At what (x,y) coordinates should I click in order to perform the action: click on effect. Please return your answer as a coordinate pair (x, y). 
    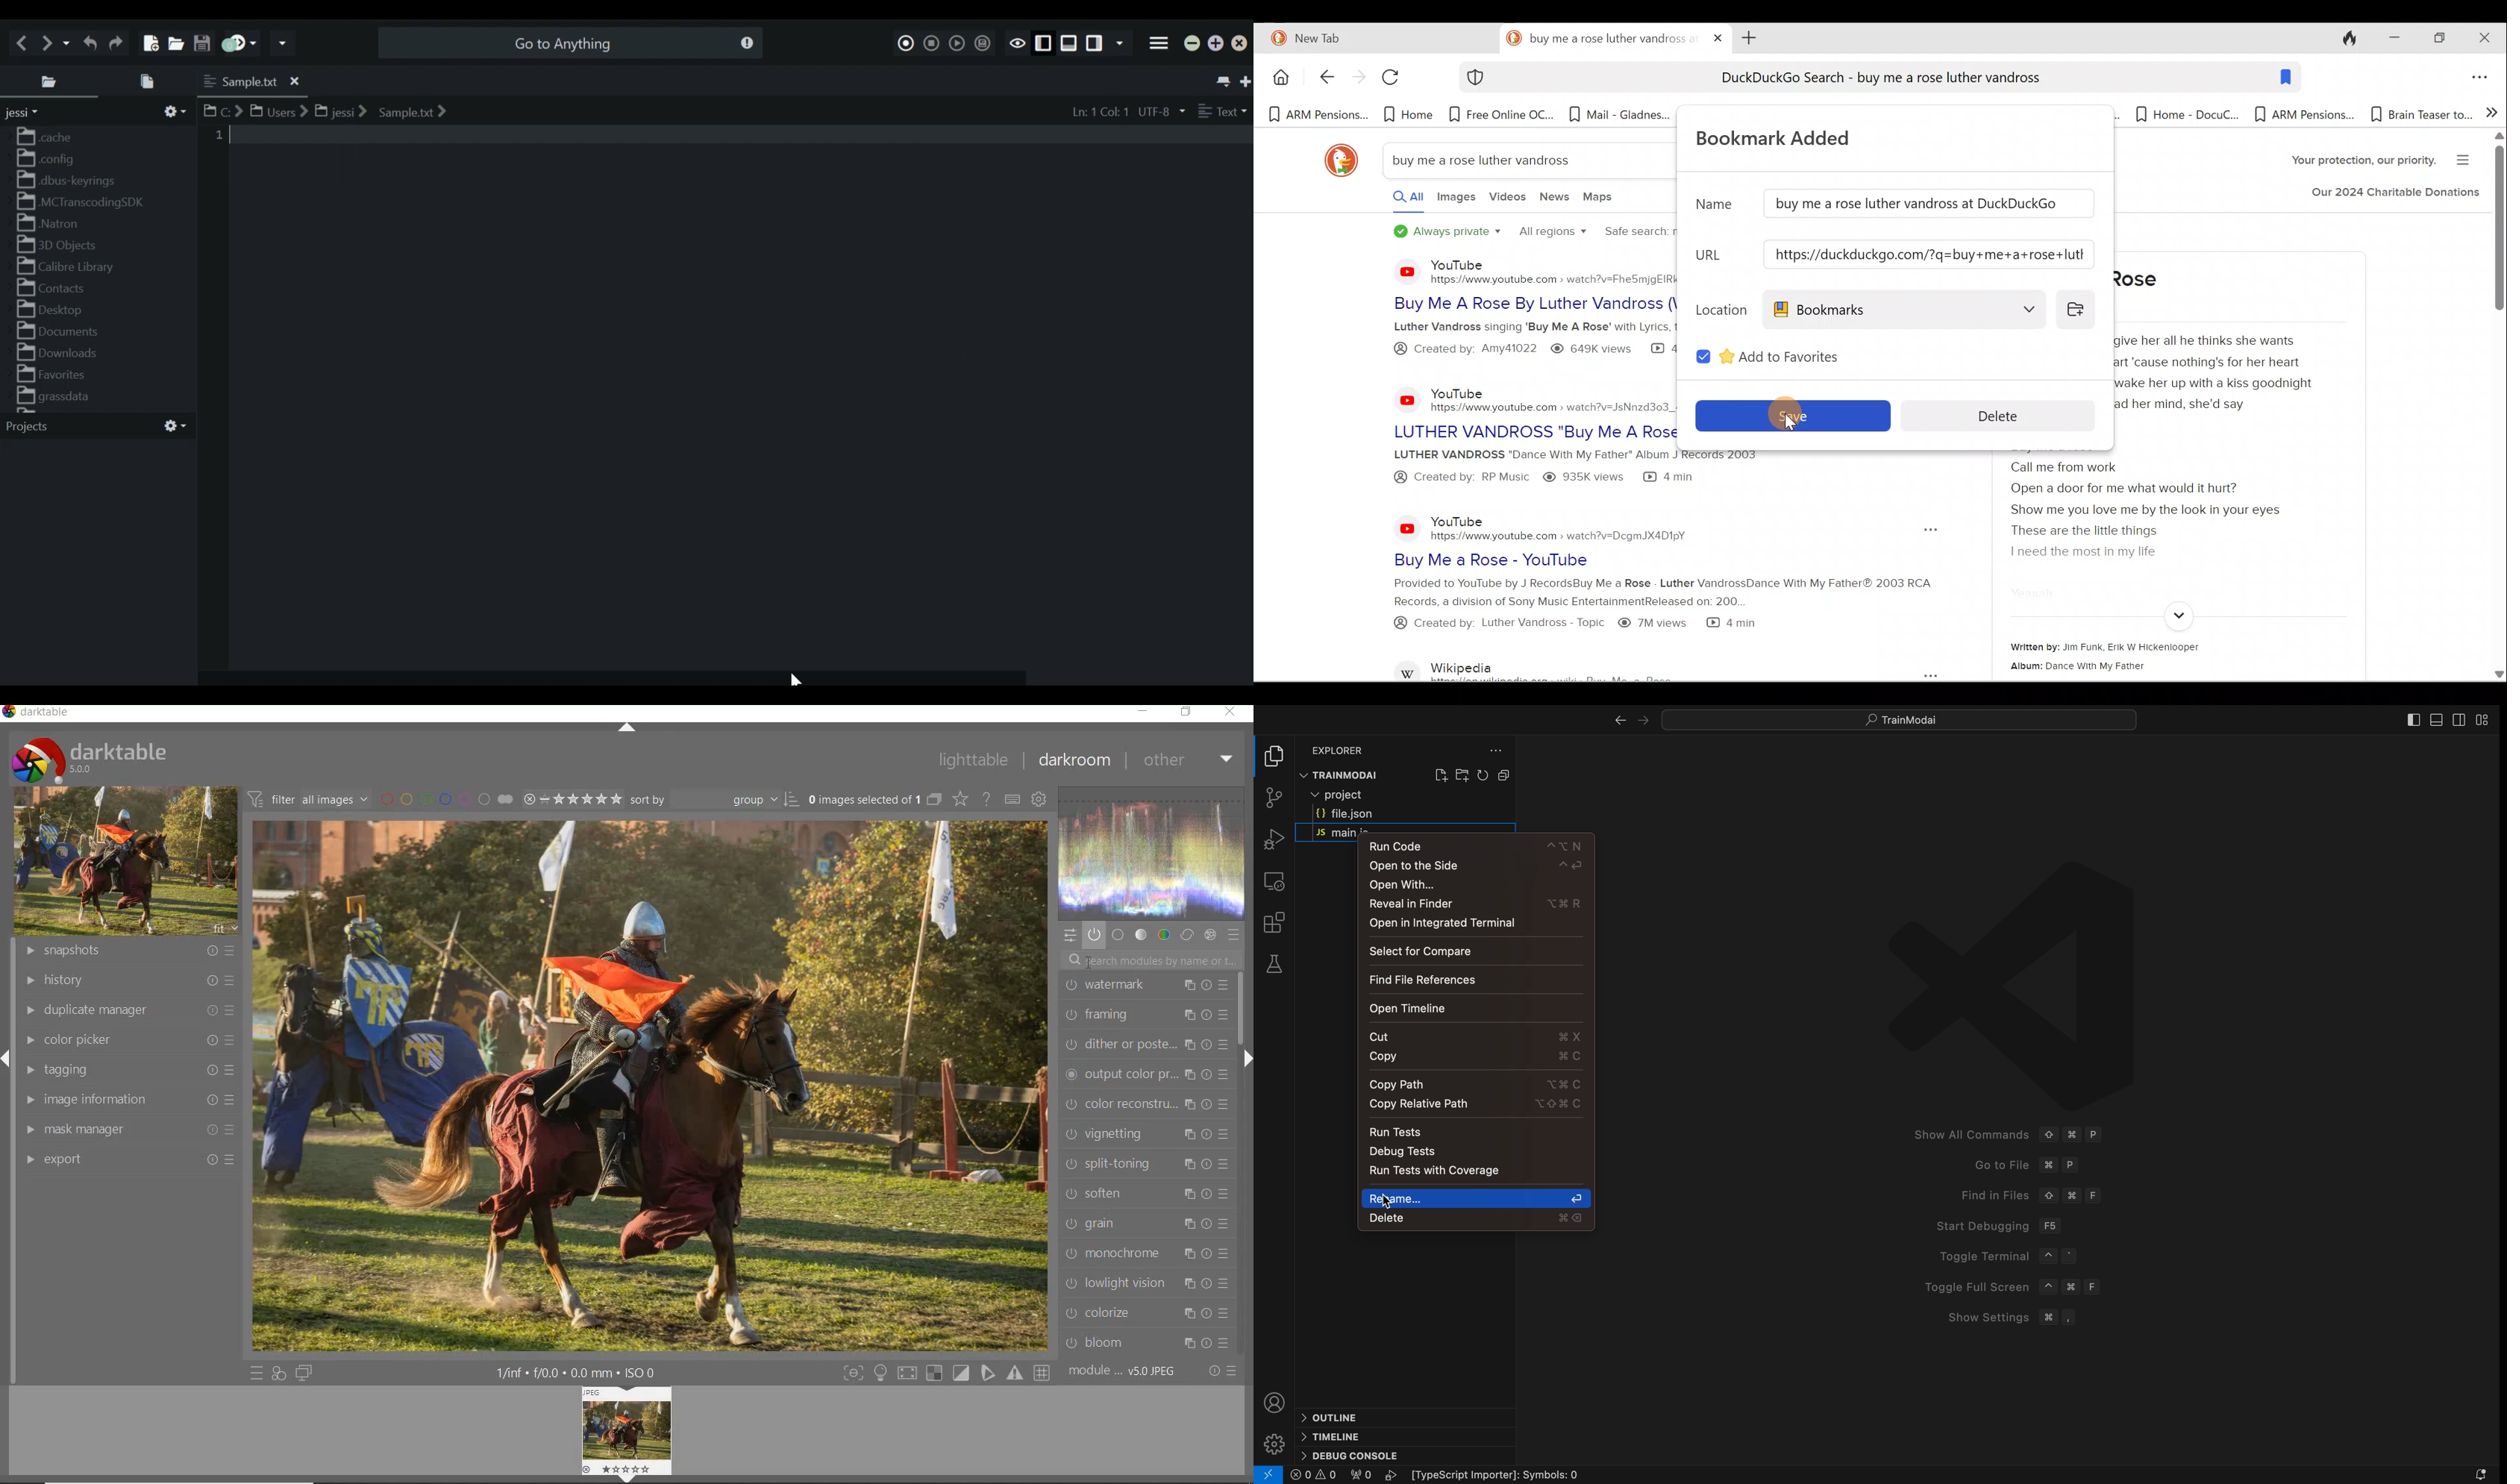
    Looking at the image, I should click on (1210, 934).